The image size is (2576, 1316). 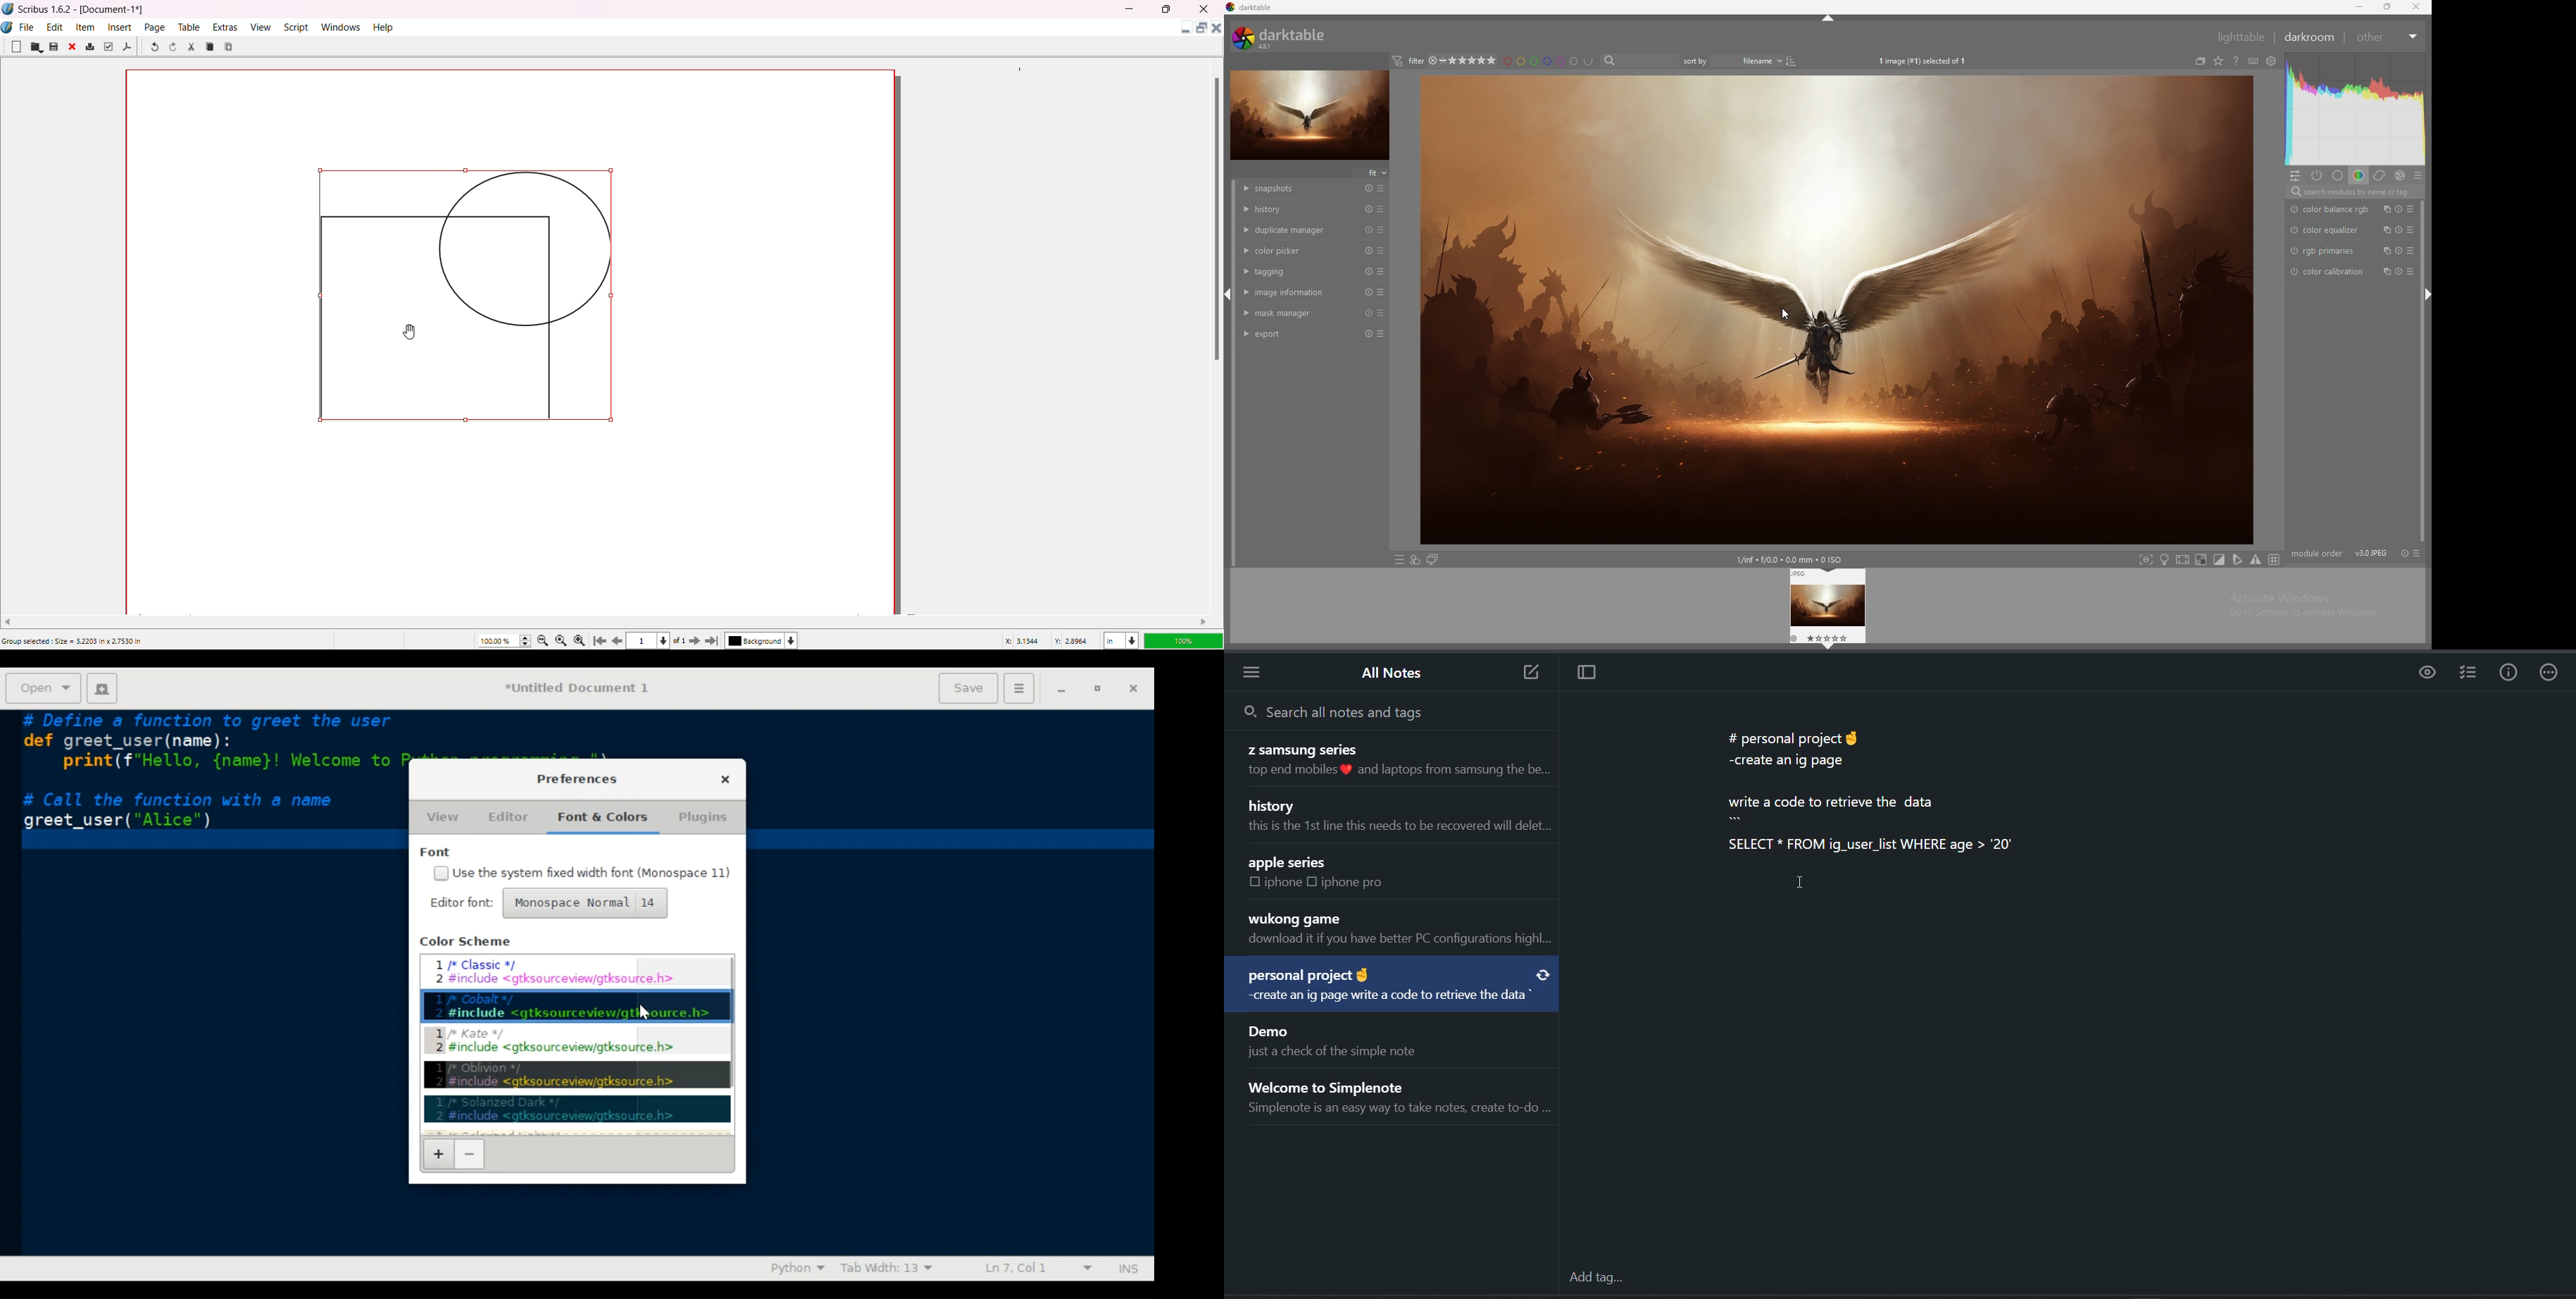 I want to click on filter, so click(x=1410, y=60).